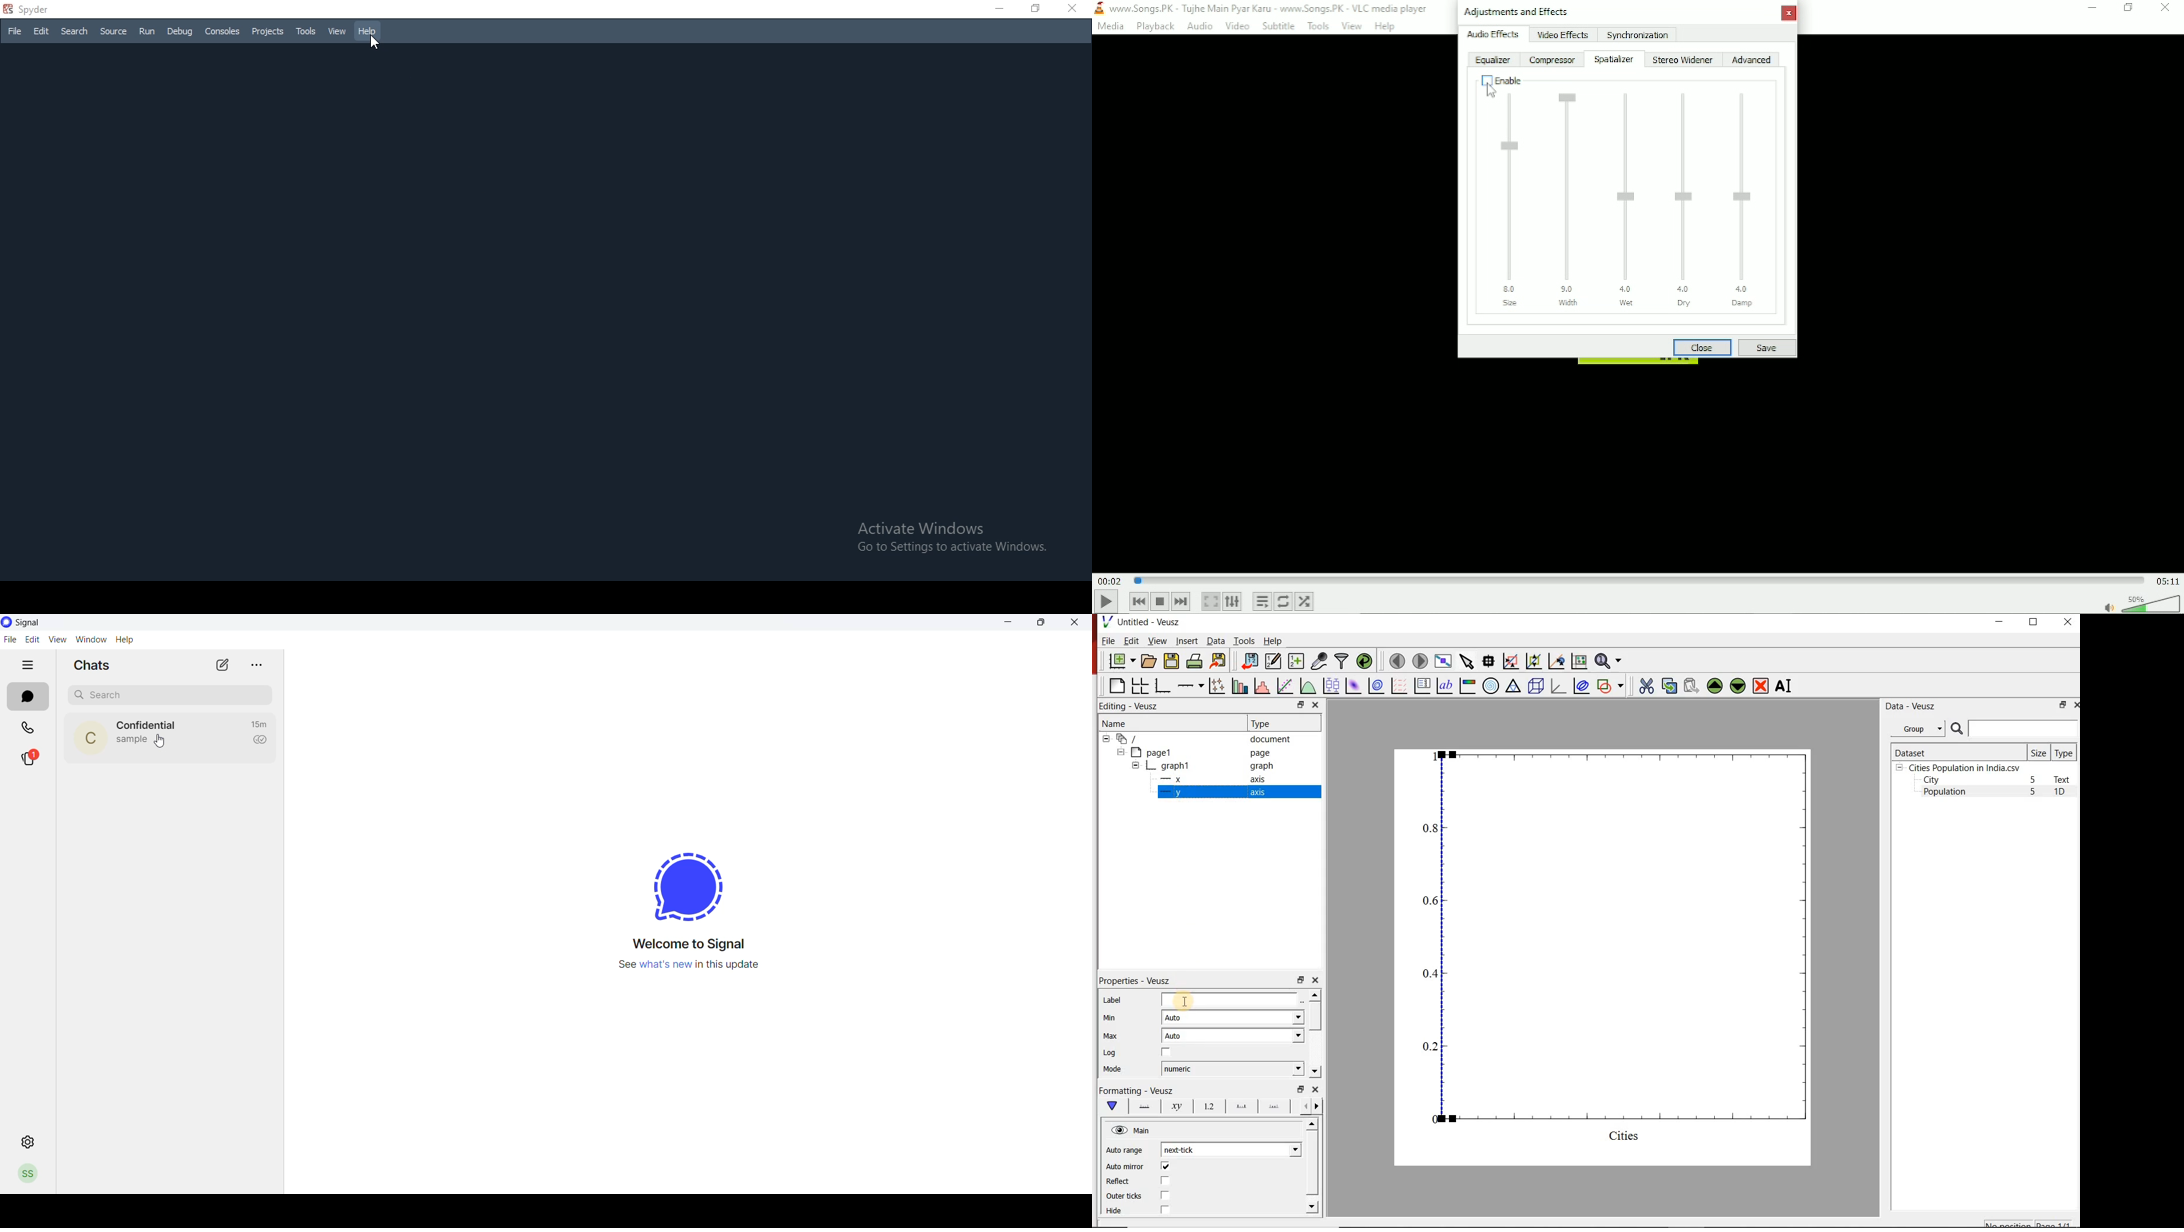  I want to click on Playback, so click(1155, 26).